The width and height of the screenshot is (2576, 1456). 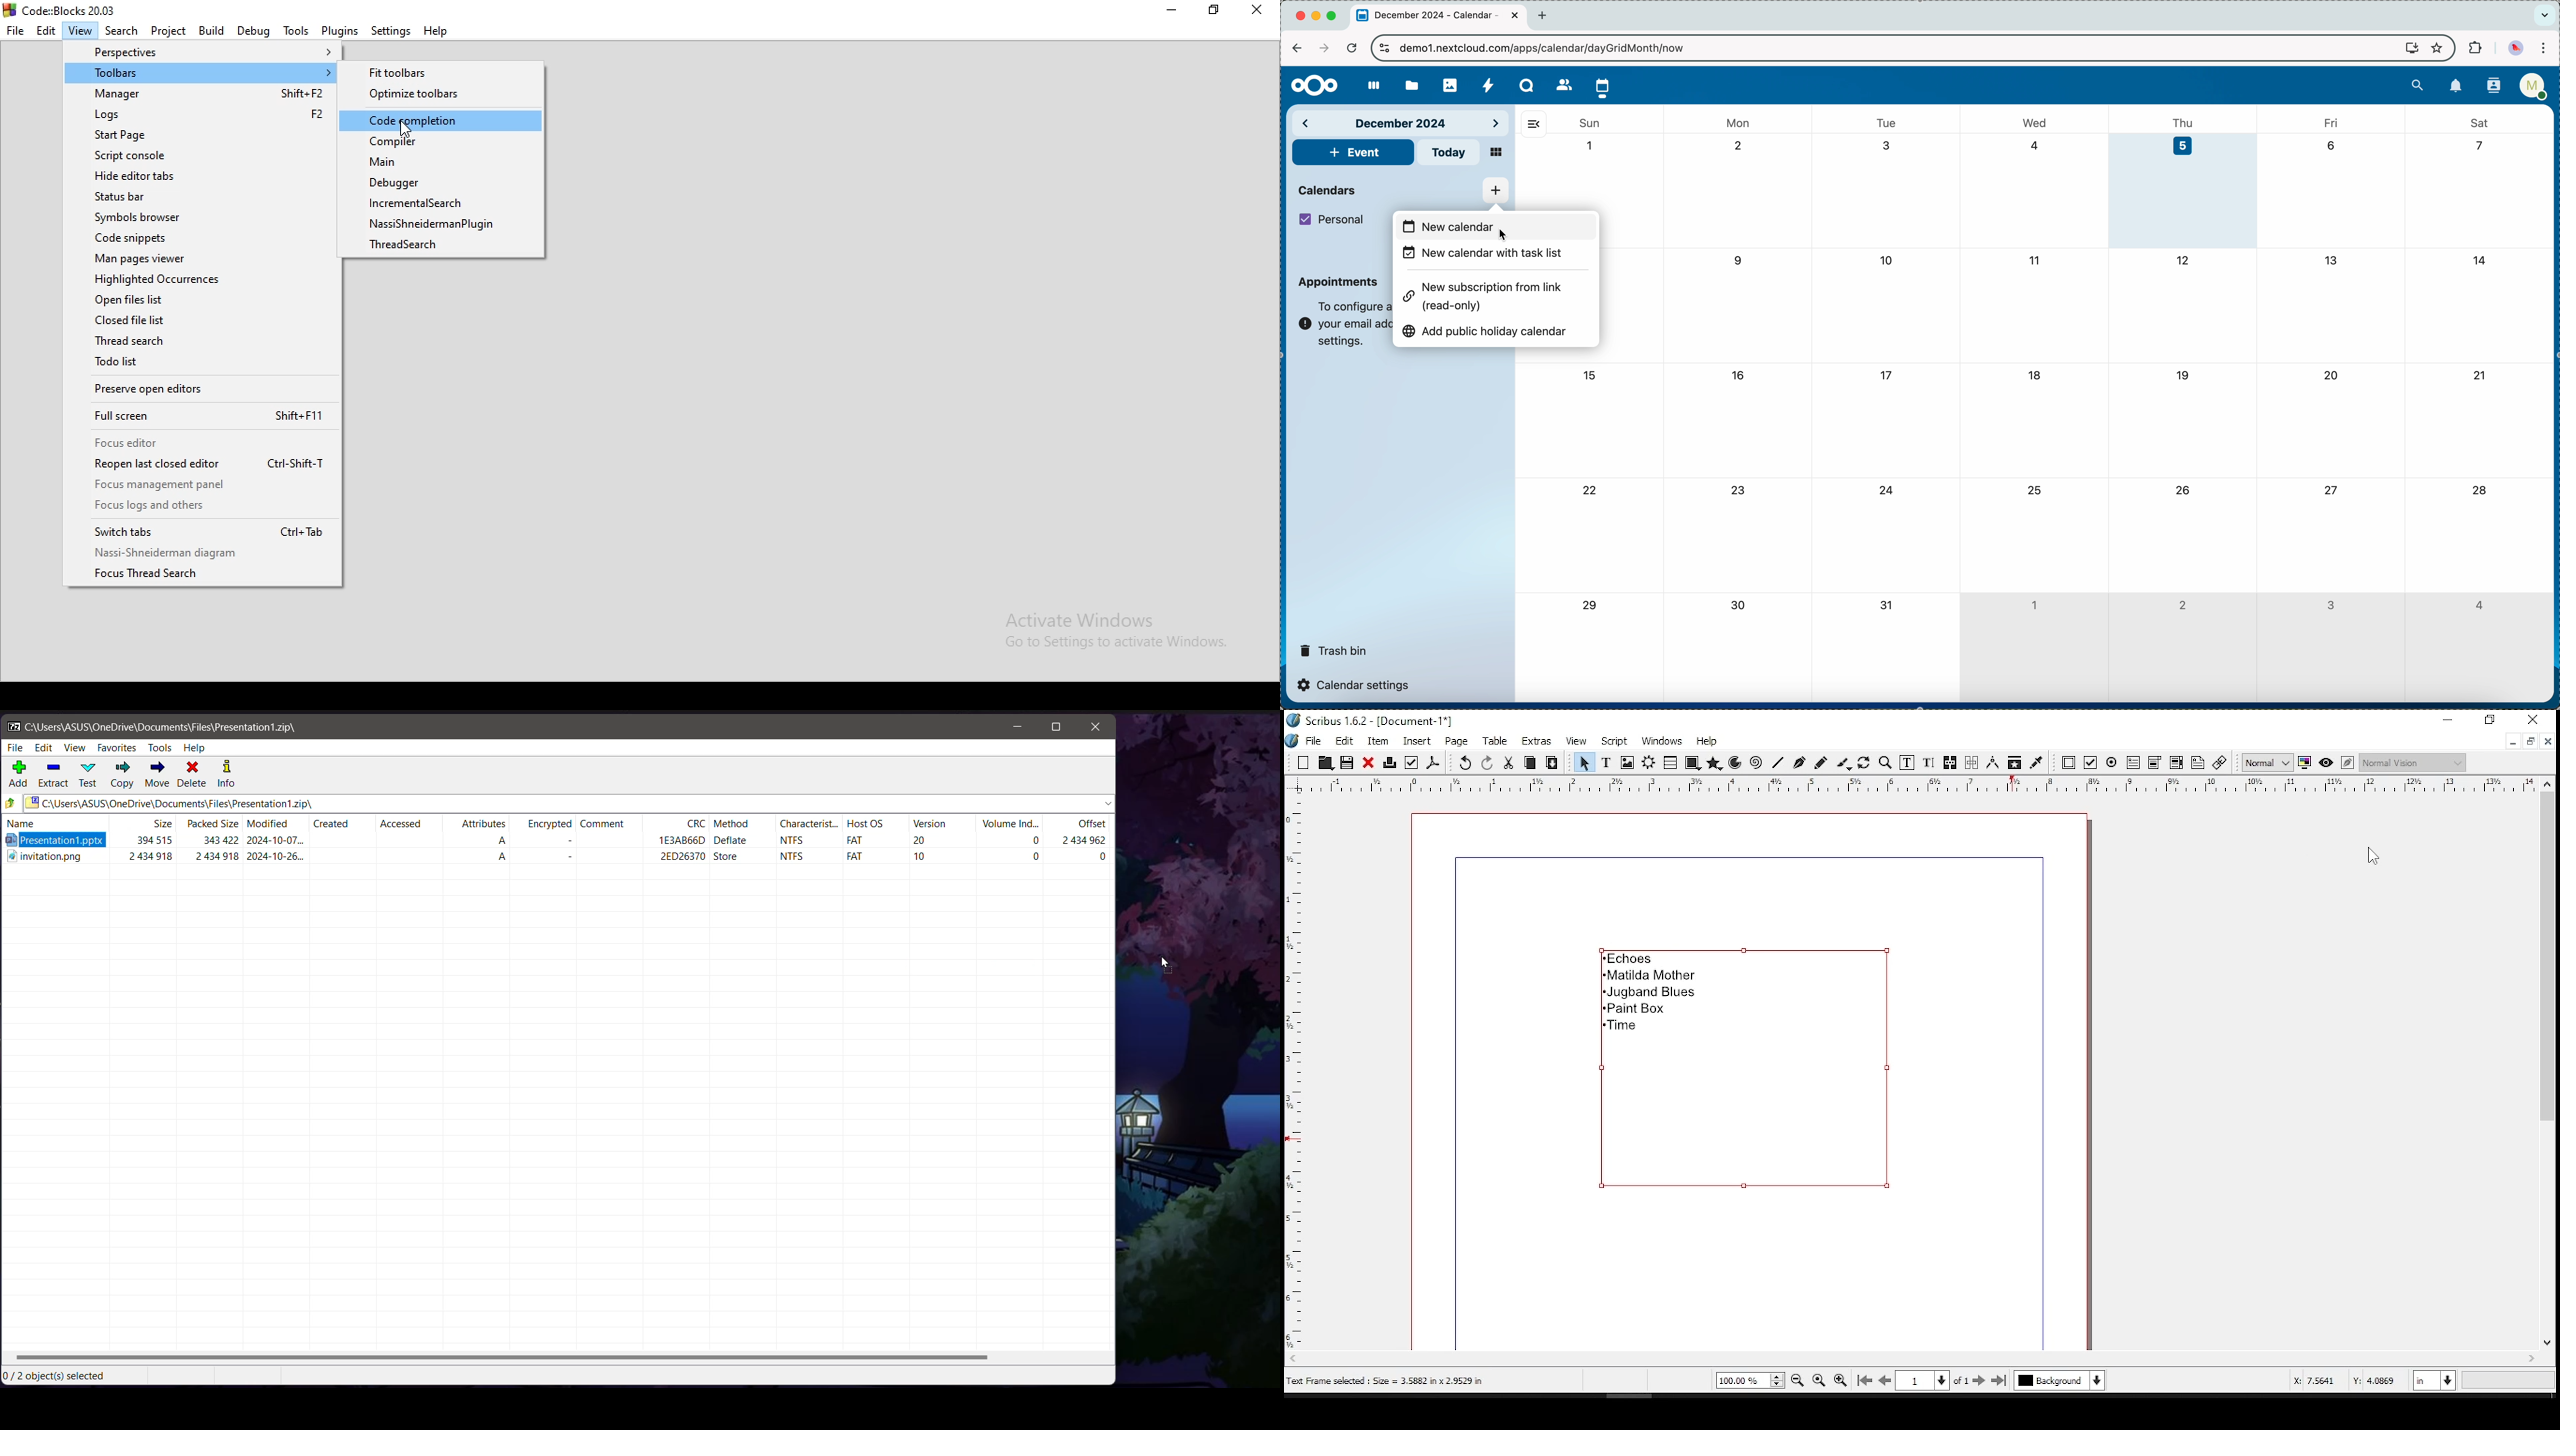 What do you see at coordinates (2512, 742) in the screenshot?
I see `minimize` at bounding box center [2512, 742].